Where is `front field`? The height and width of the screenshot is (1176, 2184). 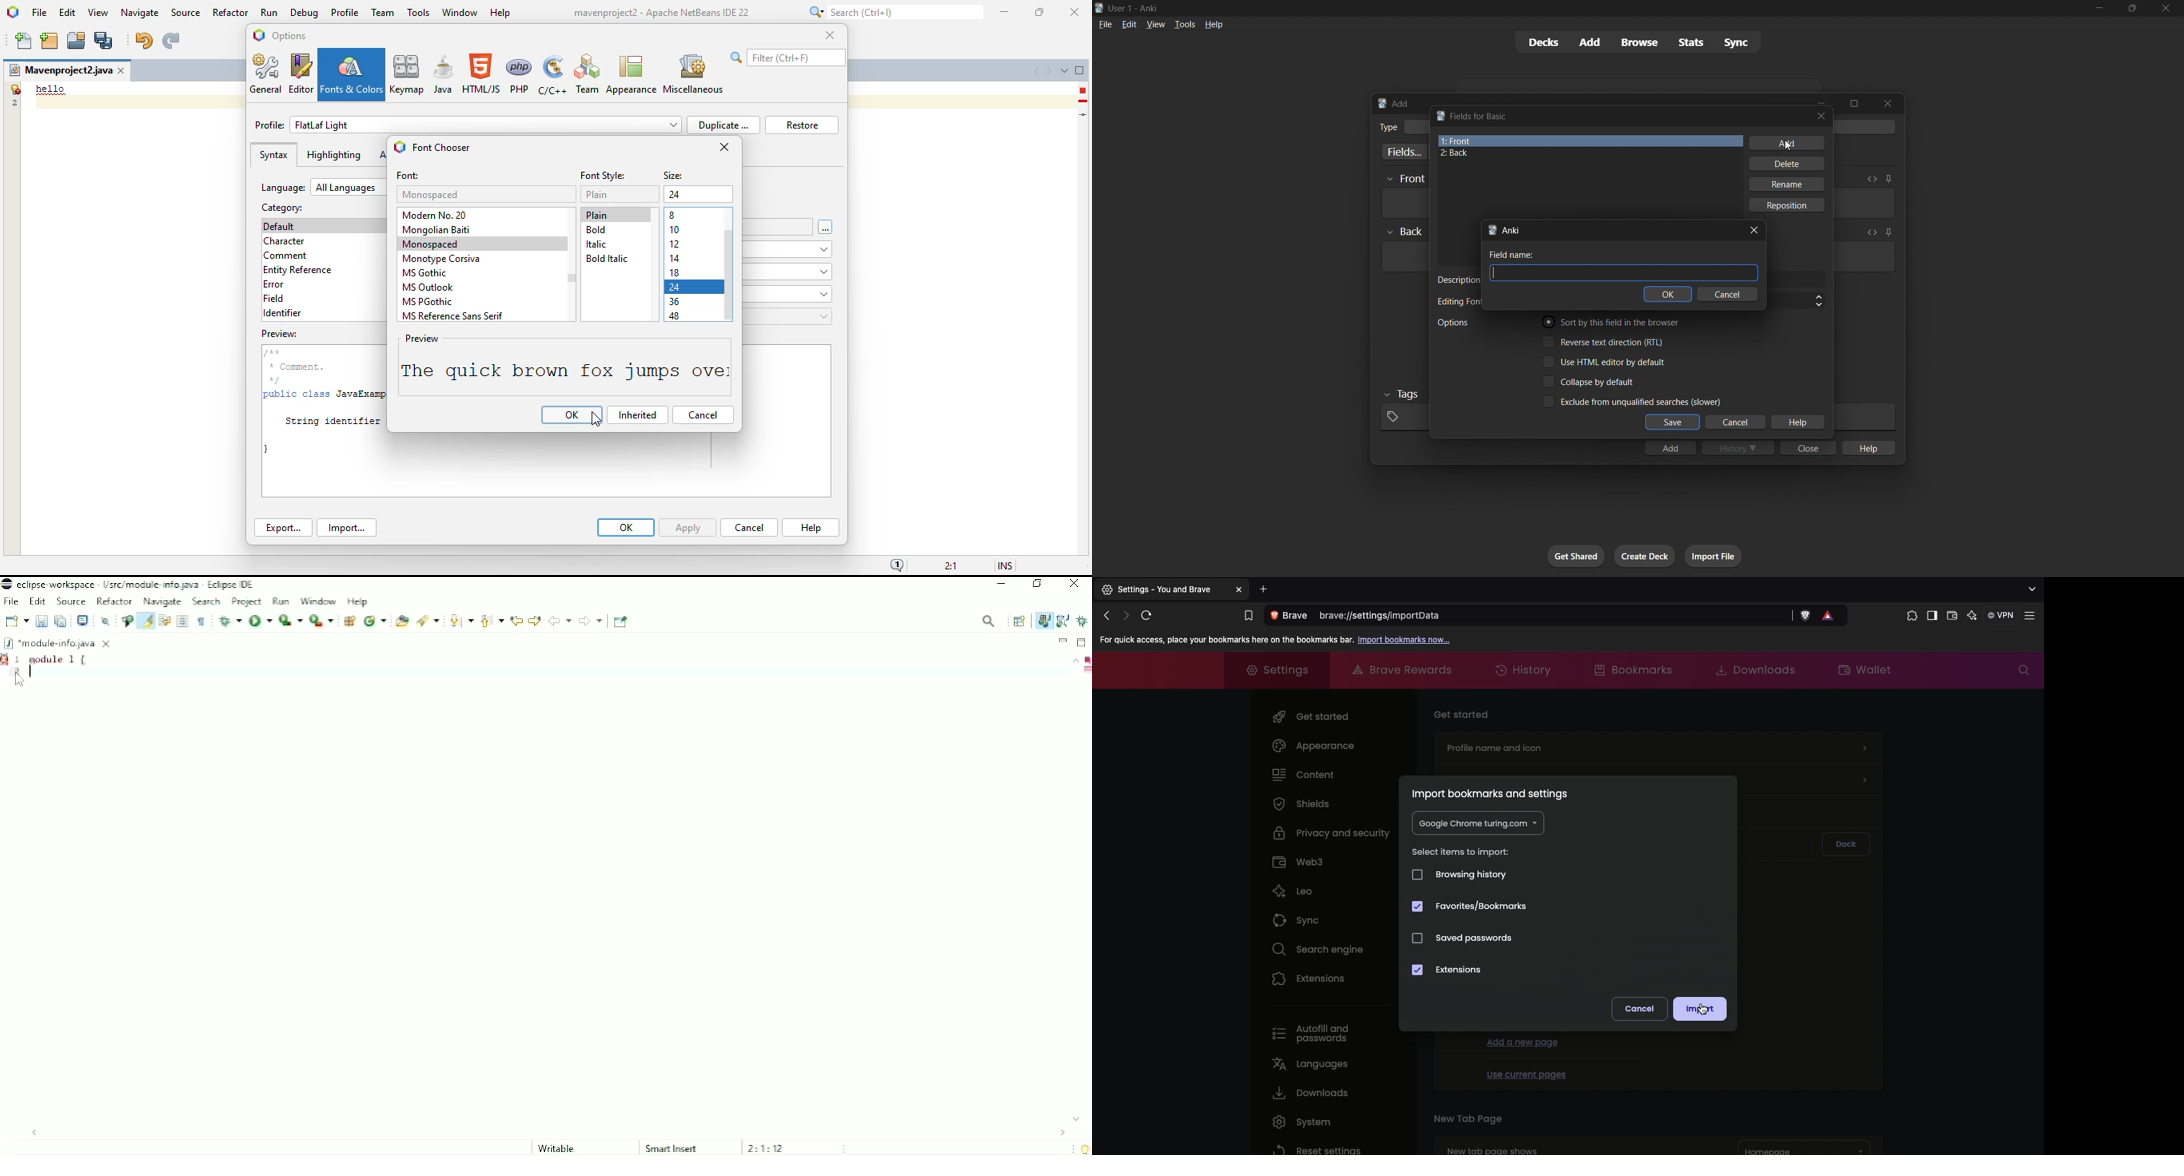
front field is located at coordinates (1590, 141).